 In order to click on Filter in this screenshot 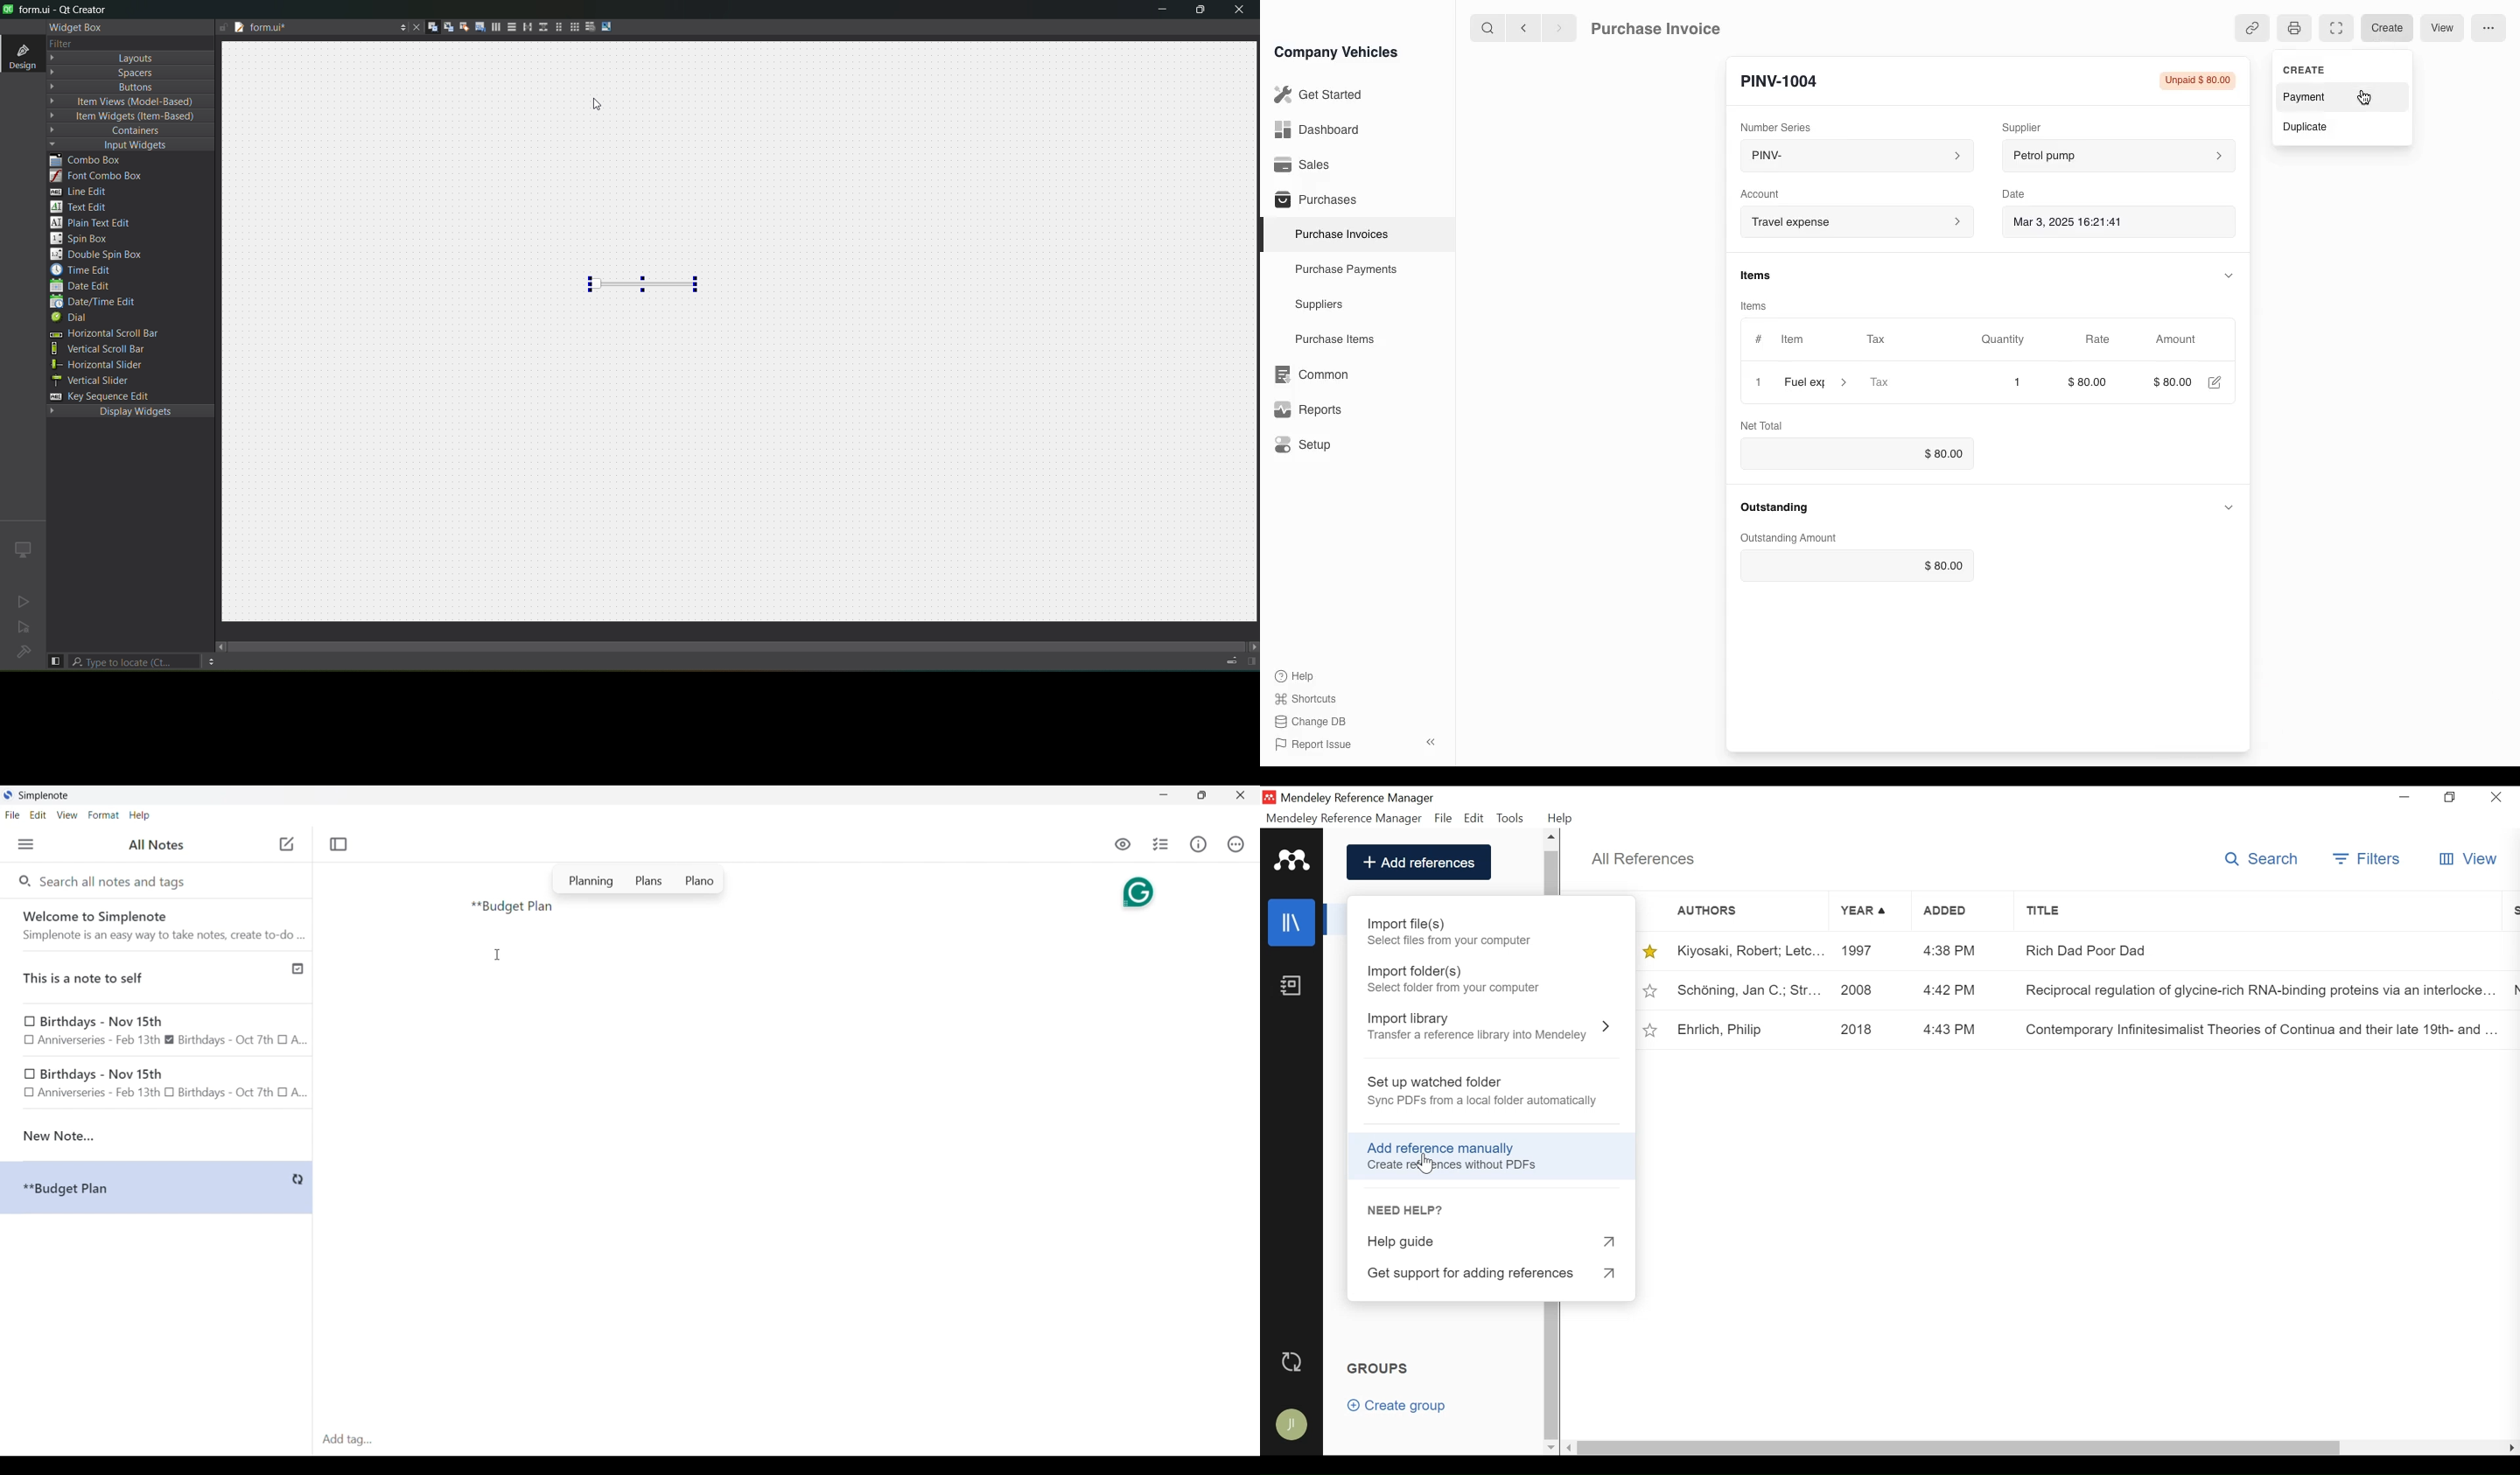, I will do `click(2368, 858)`.